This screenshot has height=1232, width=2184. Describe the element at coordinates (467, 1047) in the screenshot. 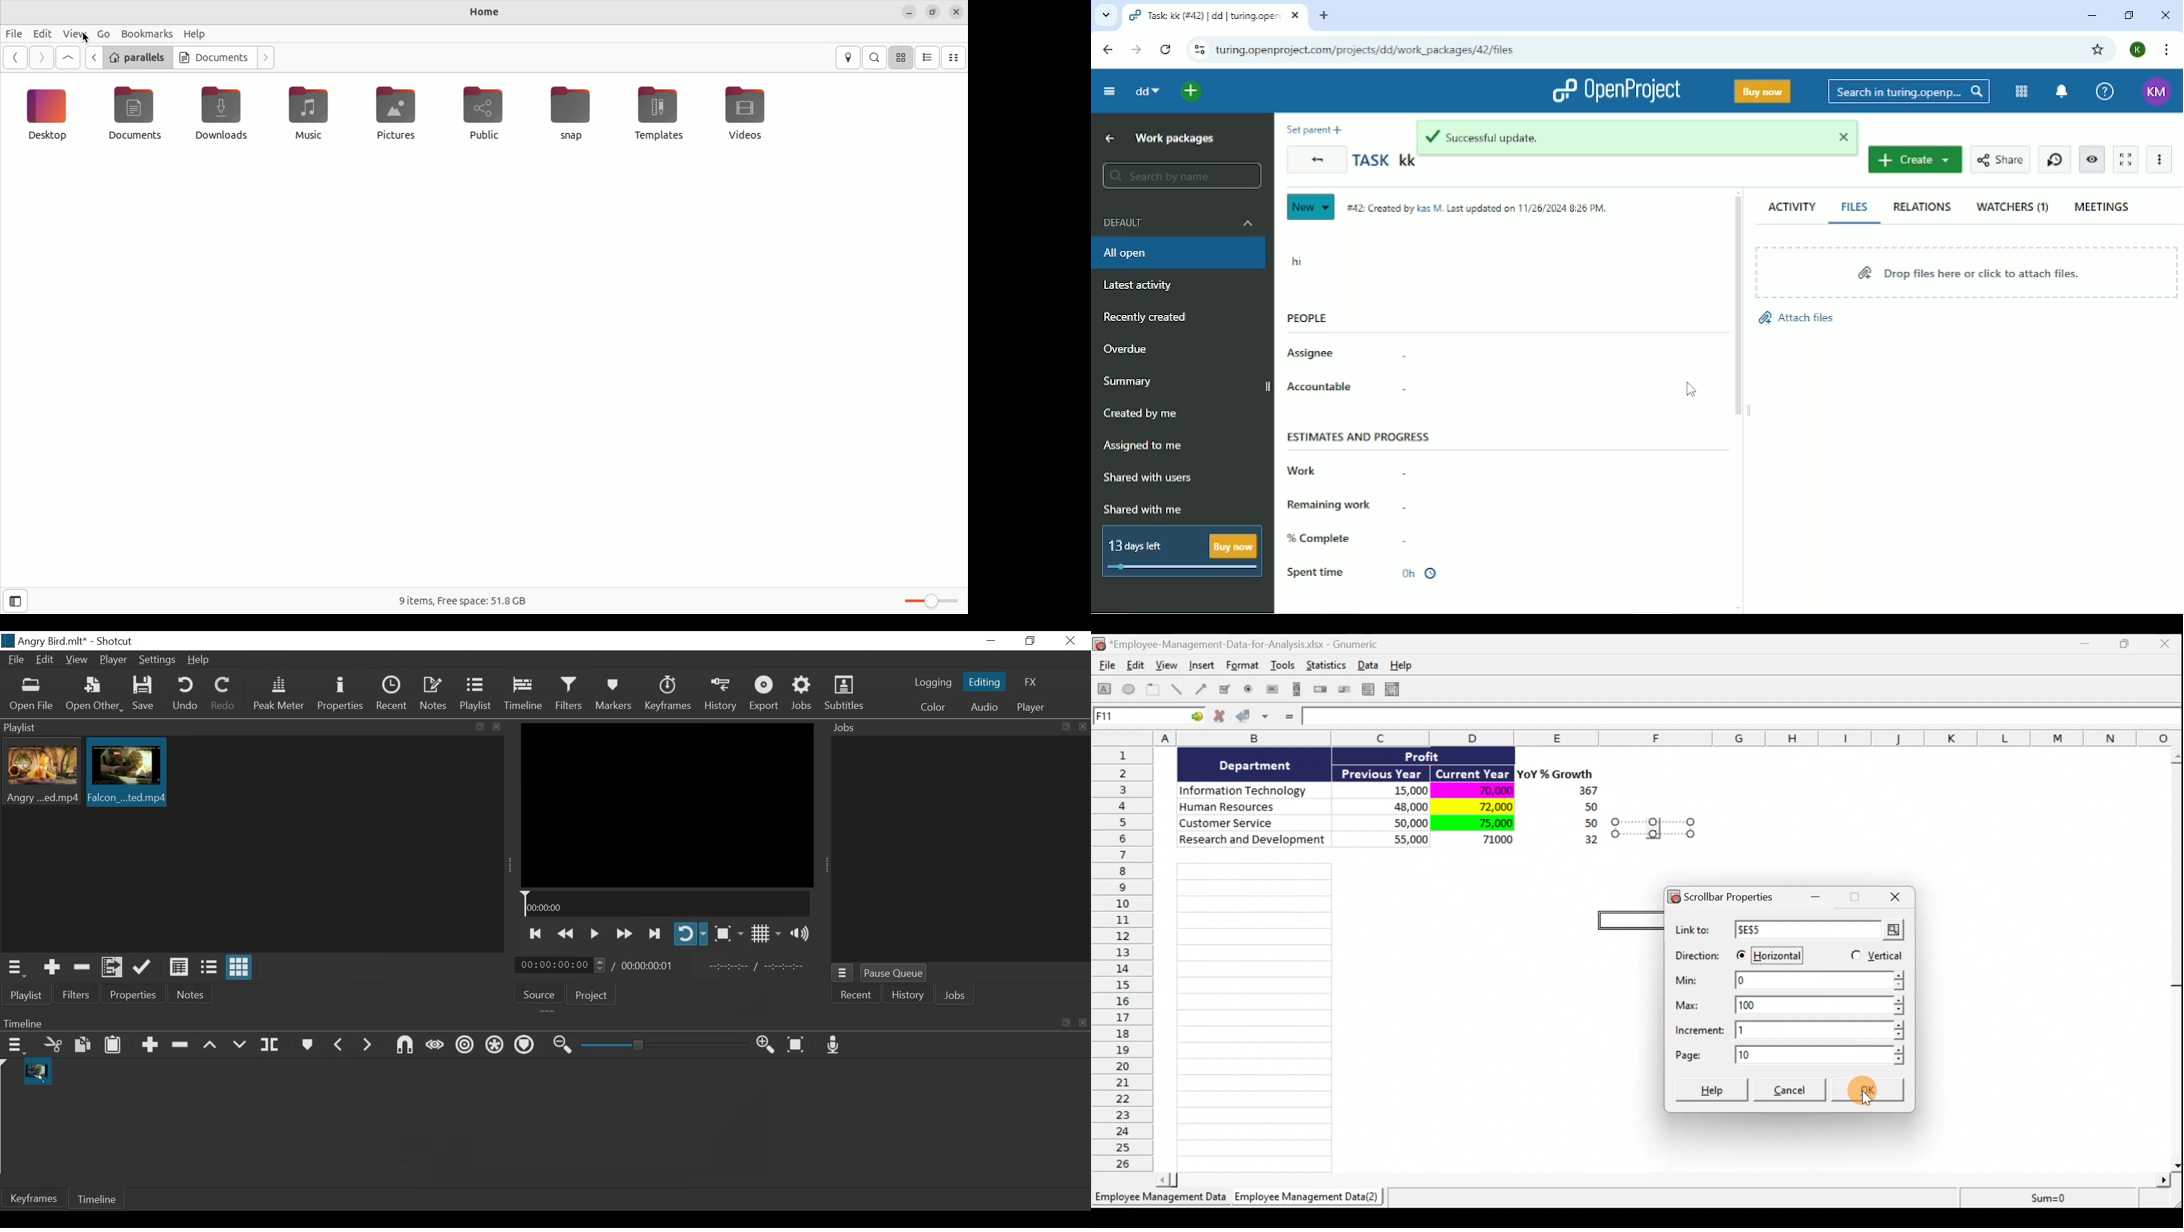

I see `Ripple` at that location.